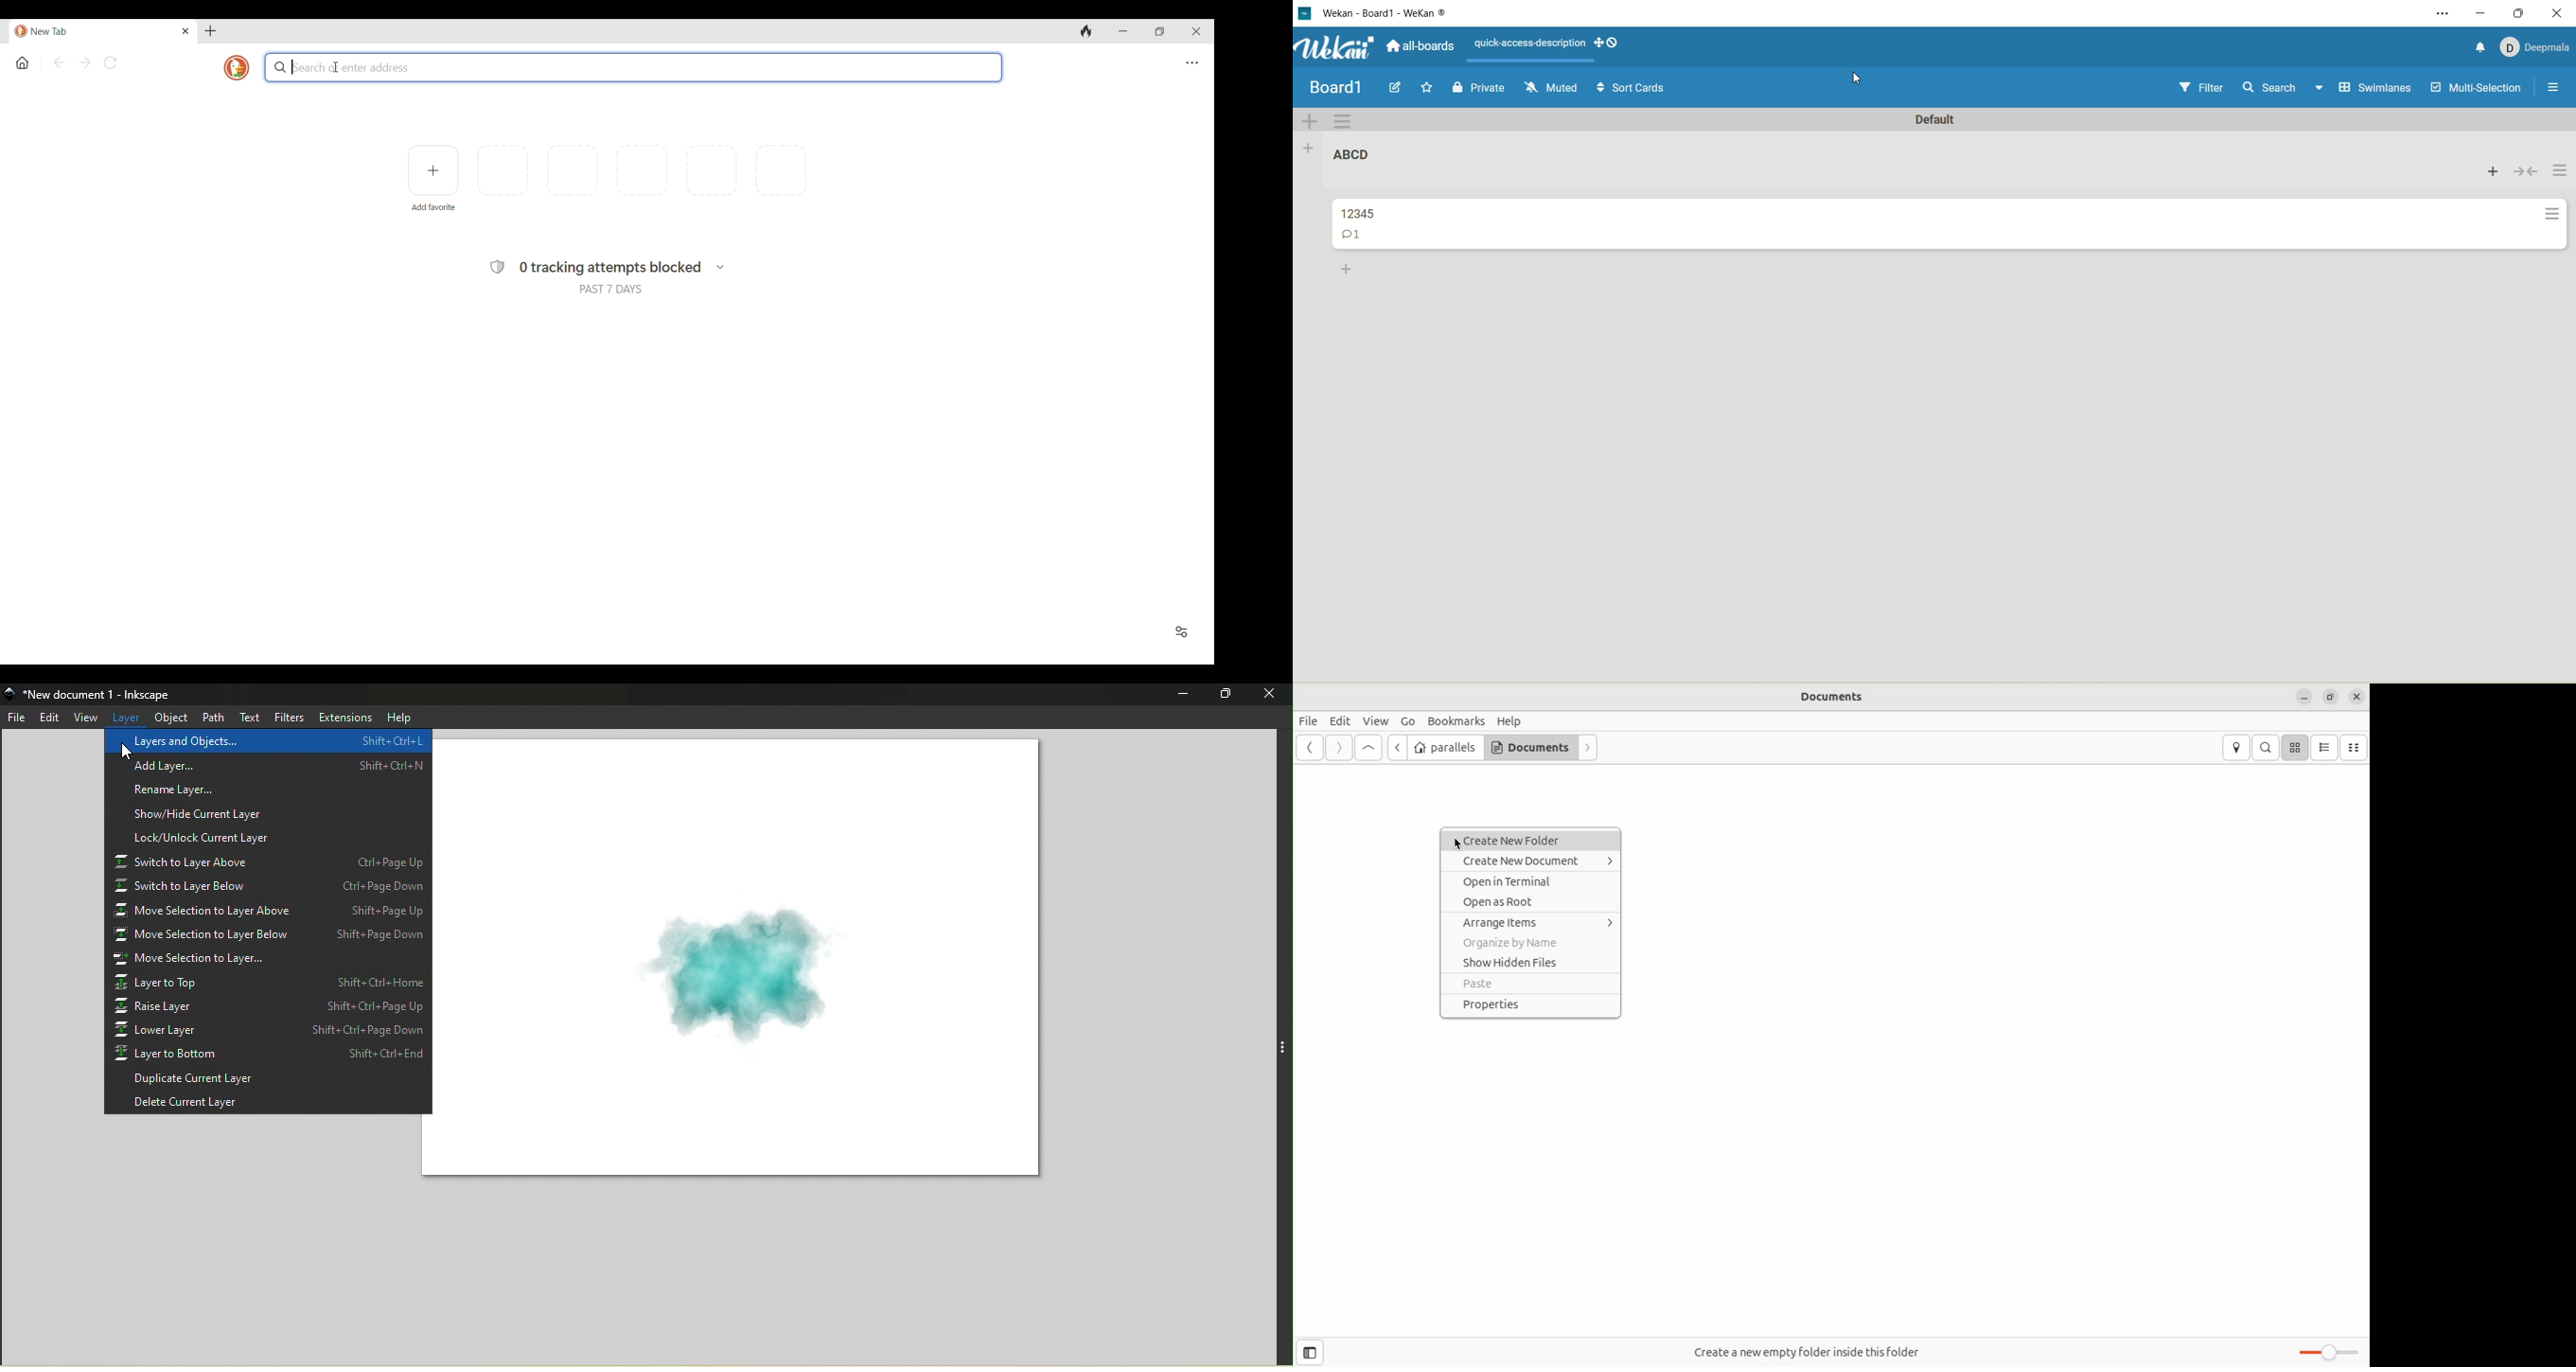  I want to click on add list, so click(1312, 147).